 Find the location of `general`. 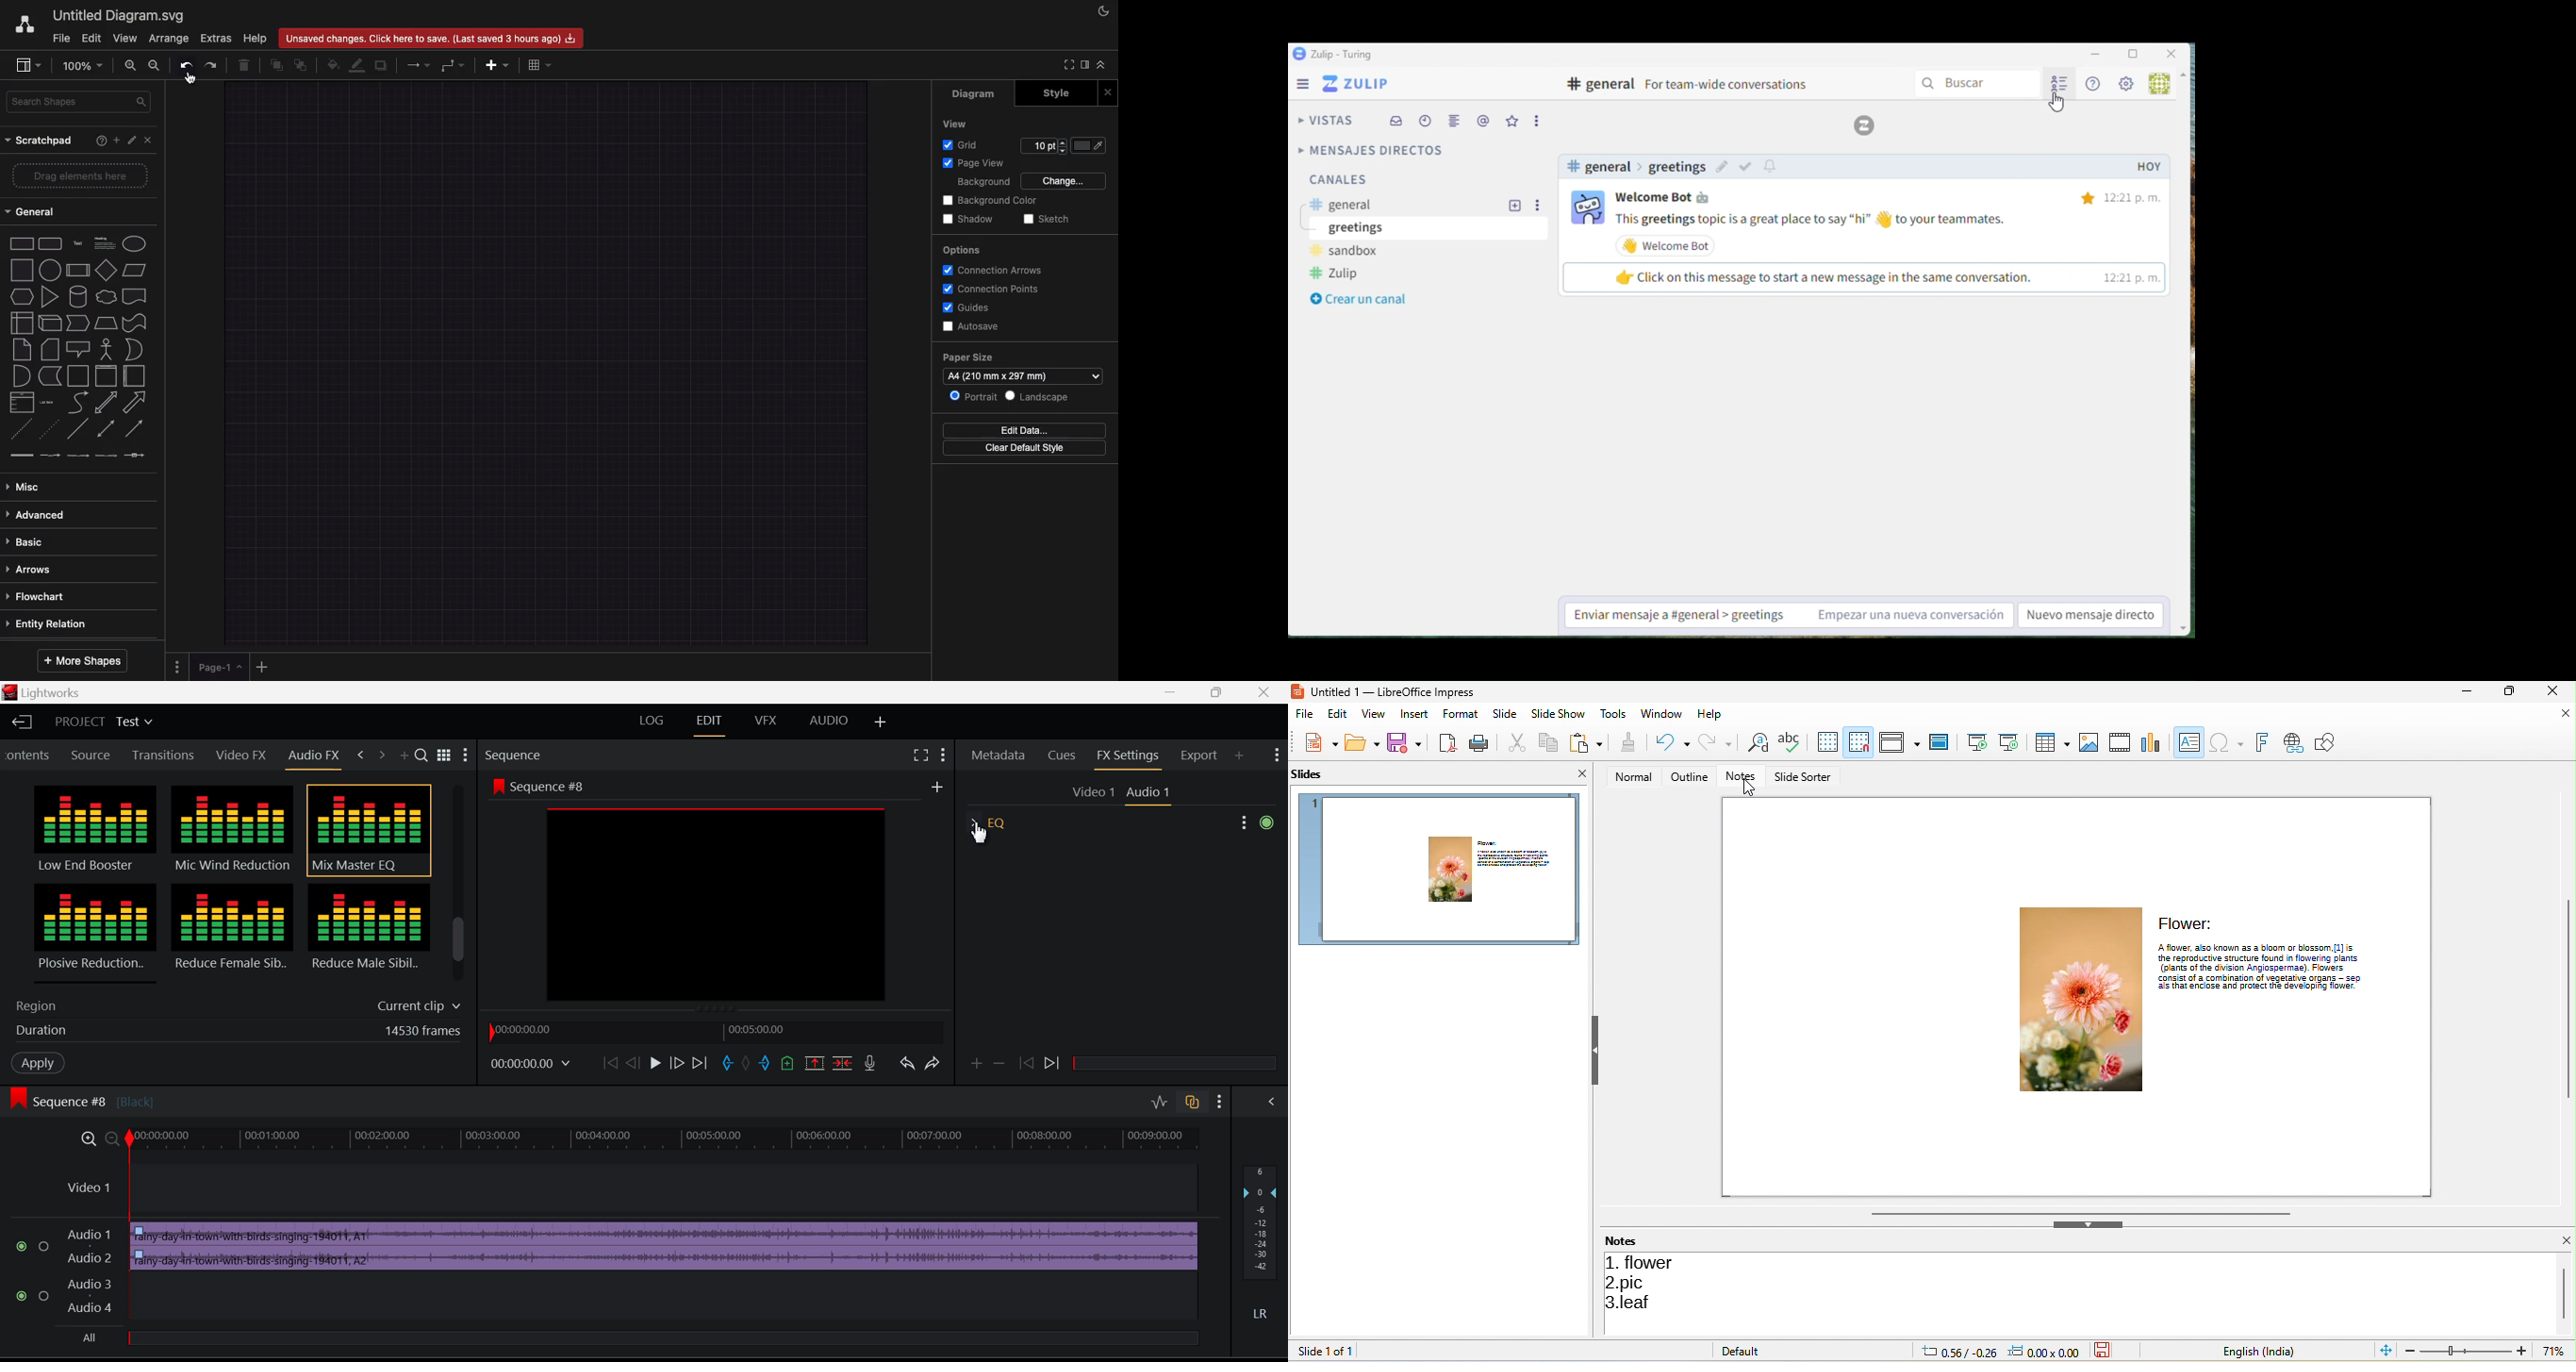

general is located at coordinates (1347, 207).